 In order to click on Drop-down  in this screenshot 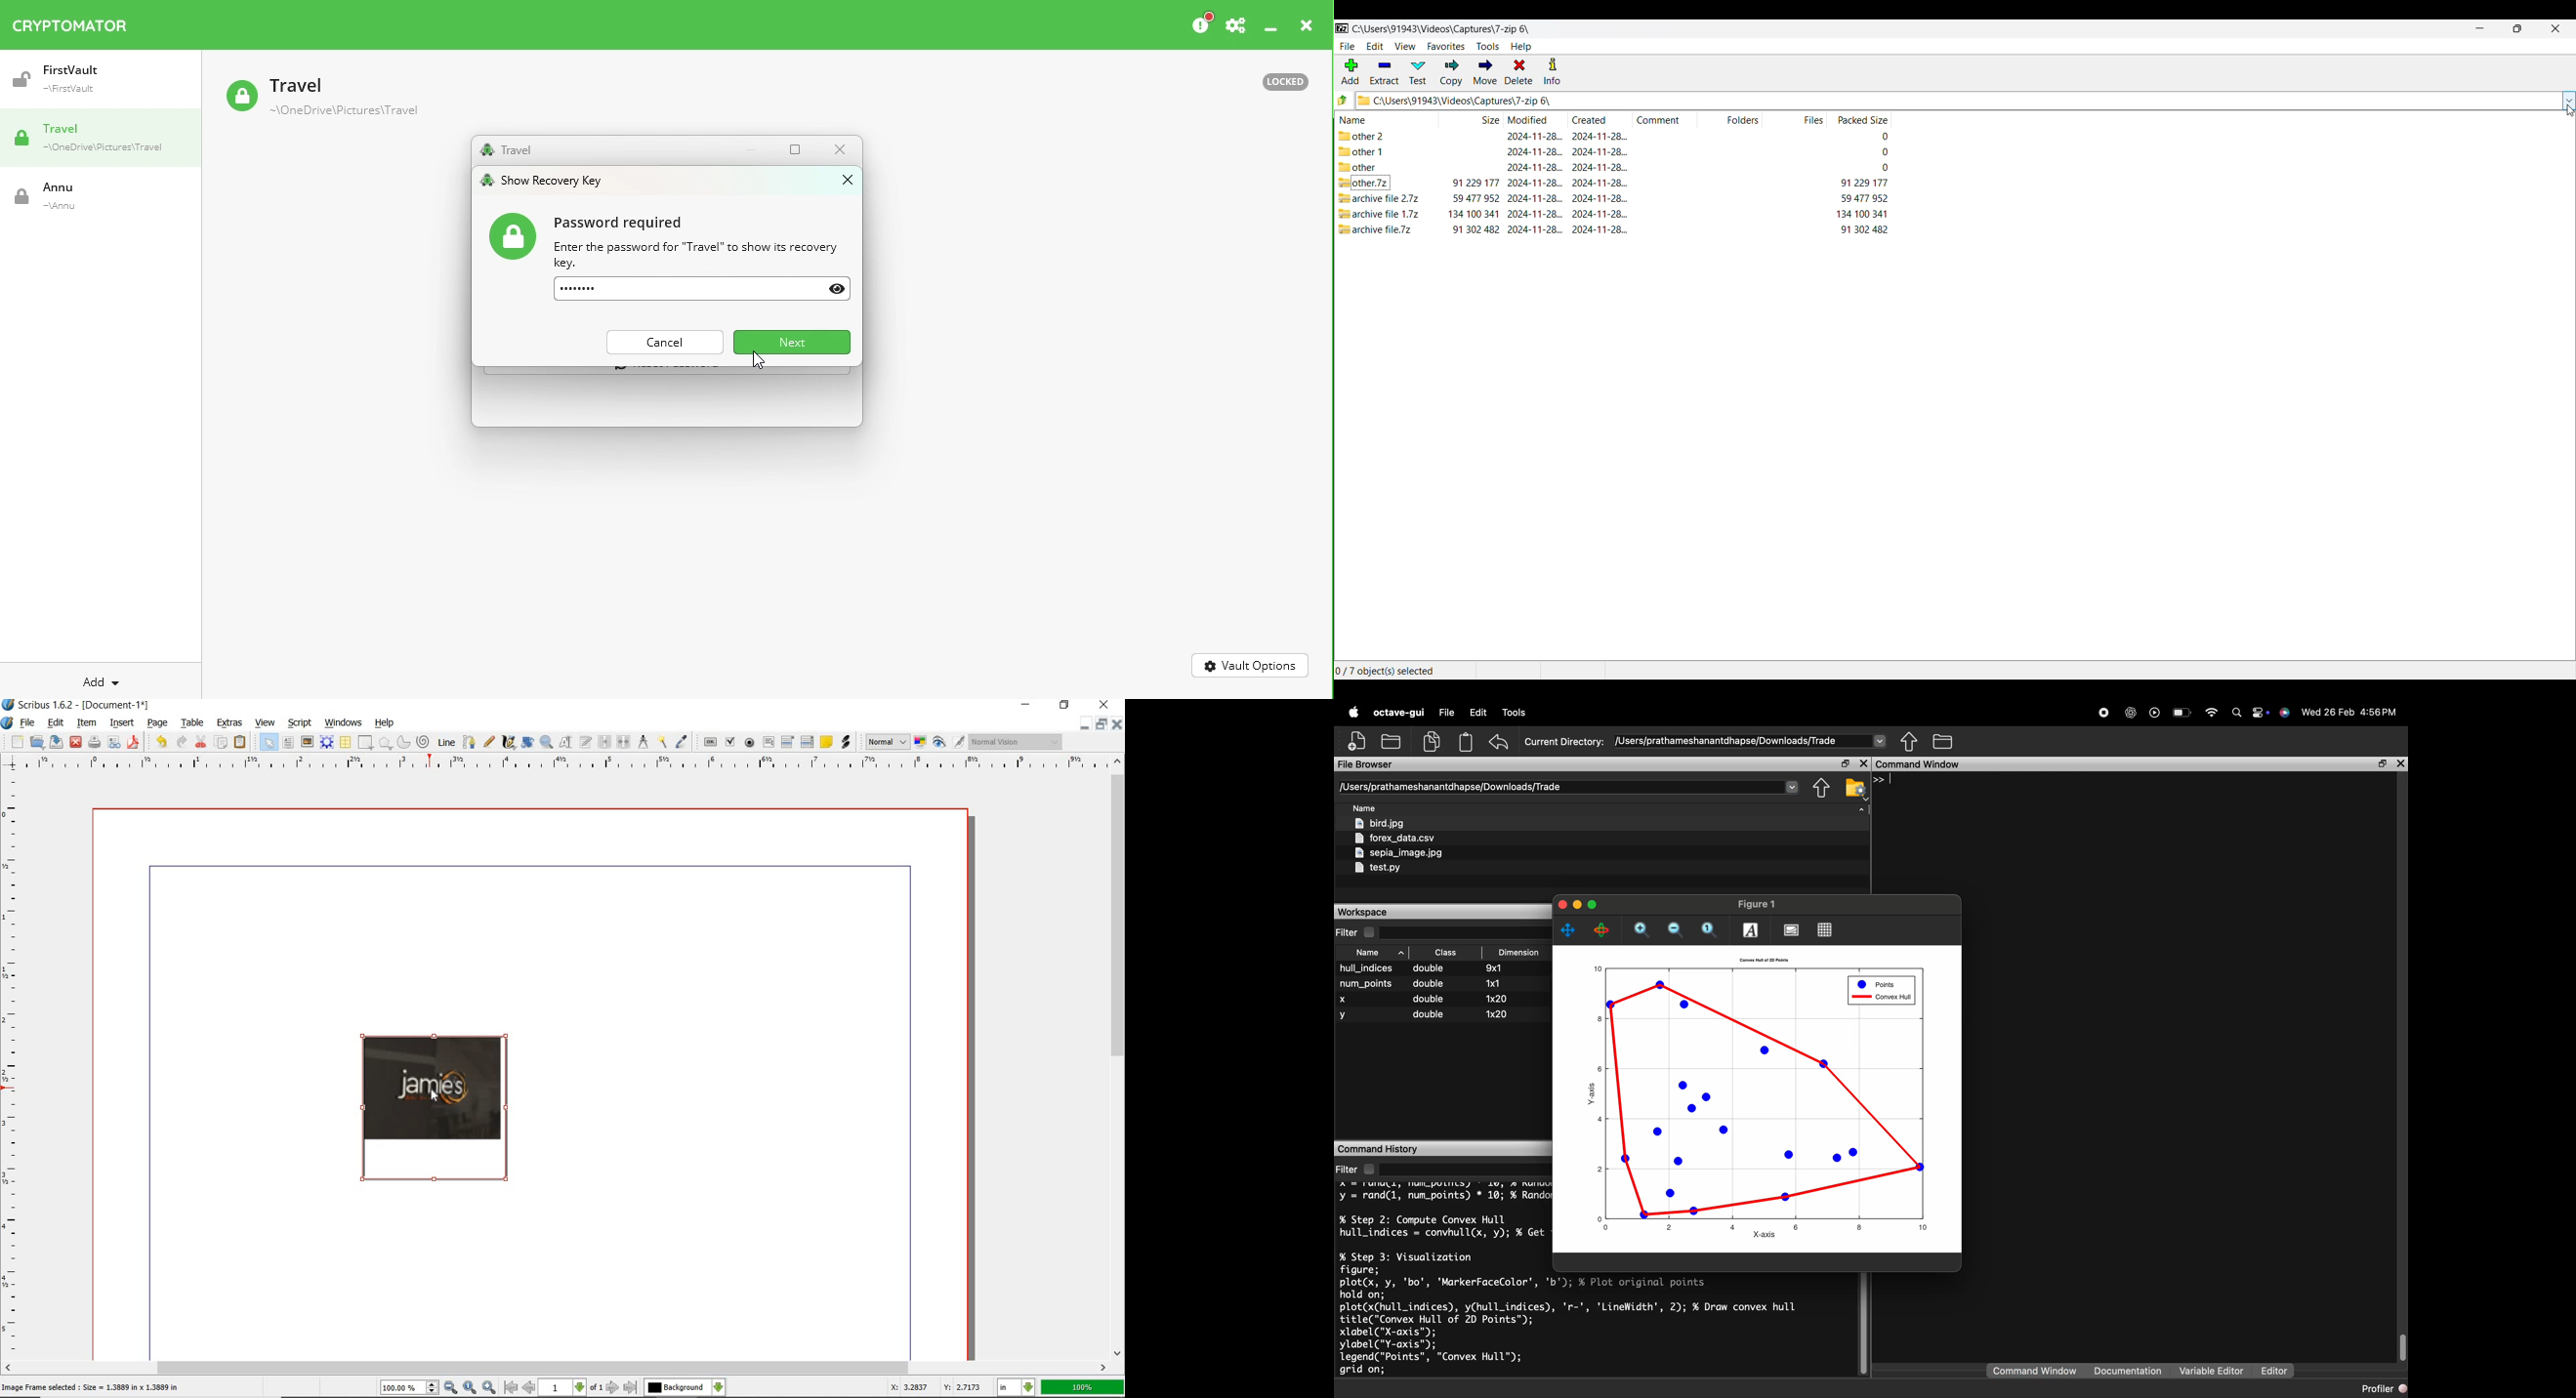, I will do `click(1793, 786)`.